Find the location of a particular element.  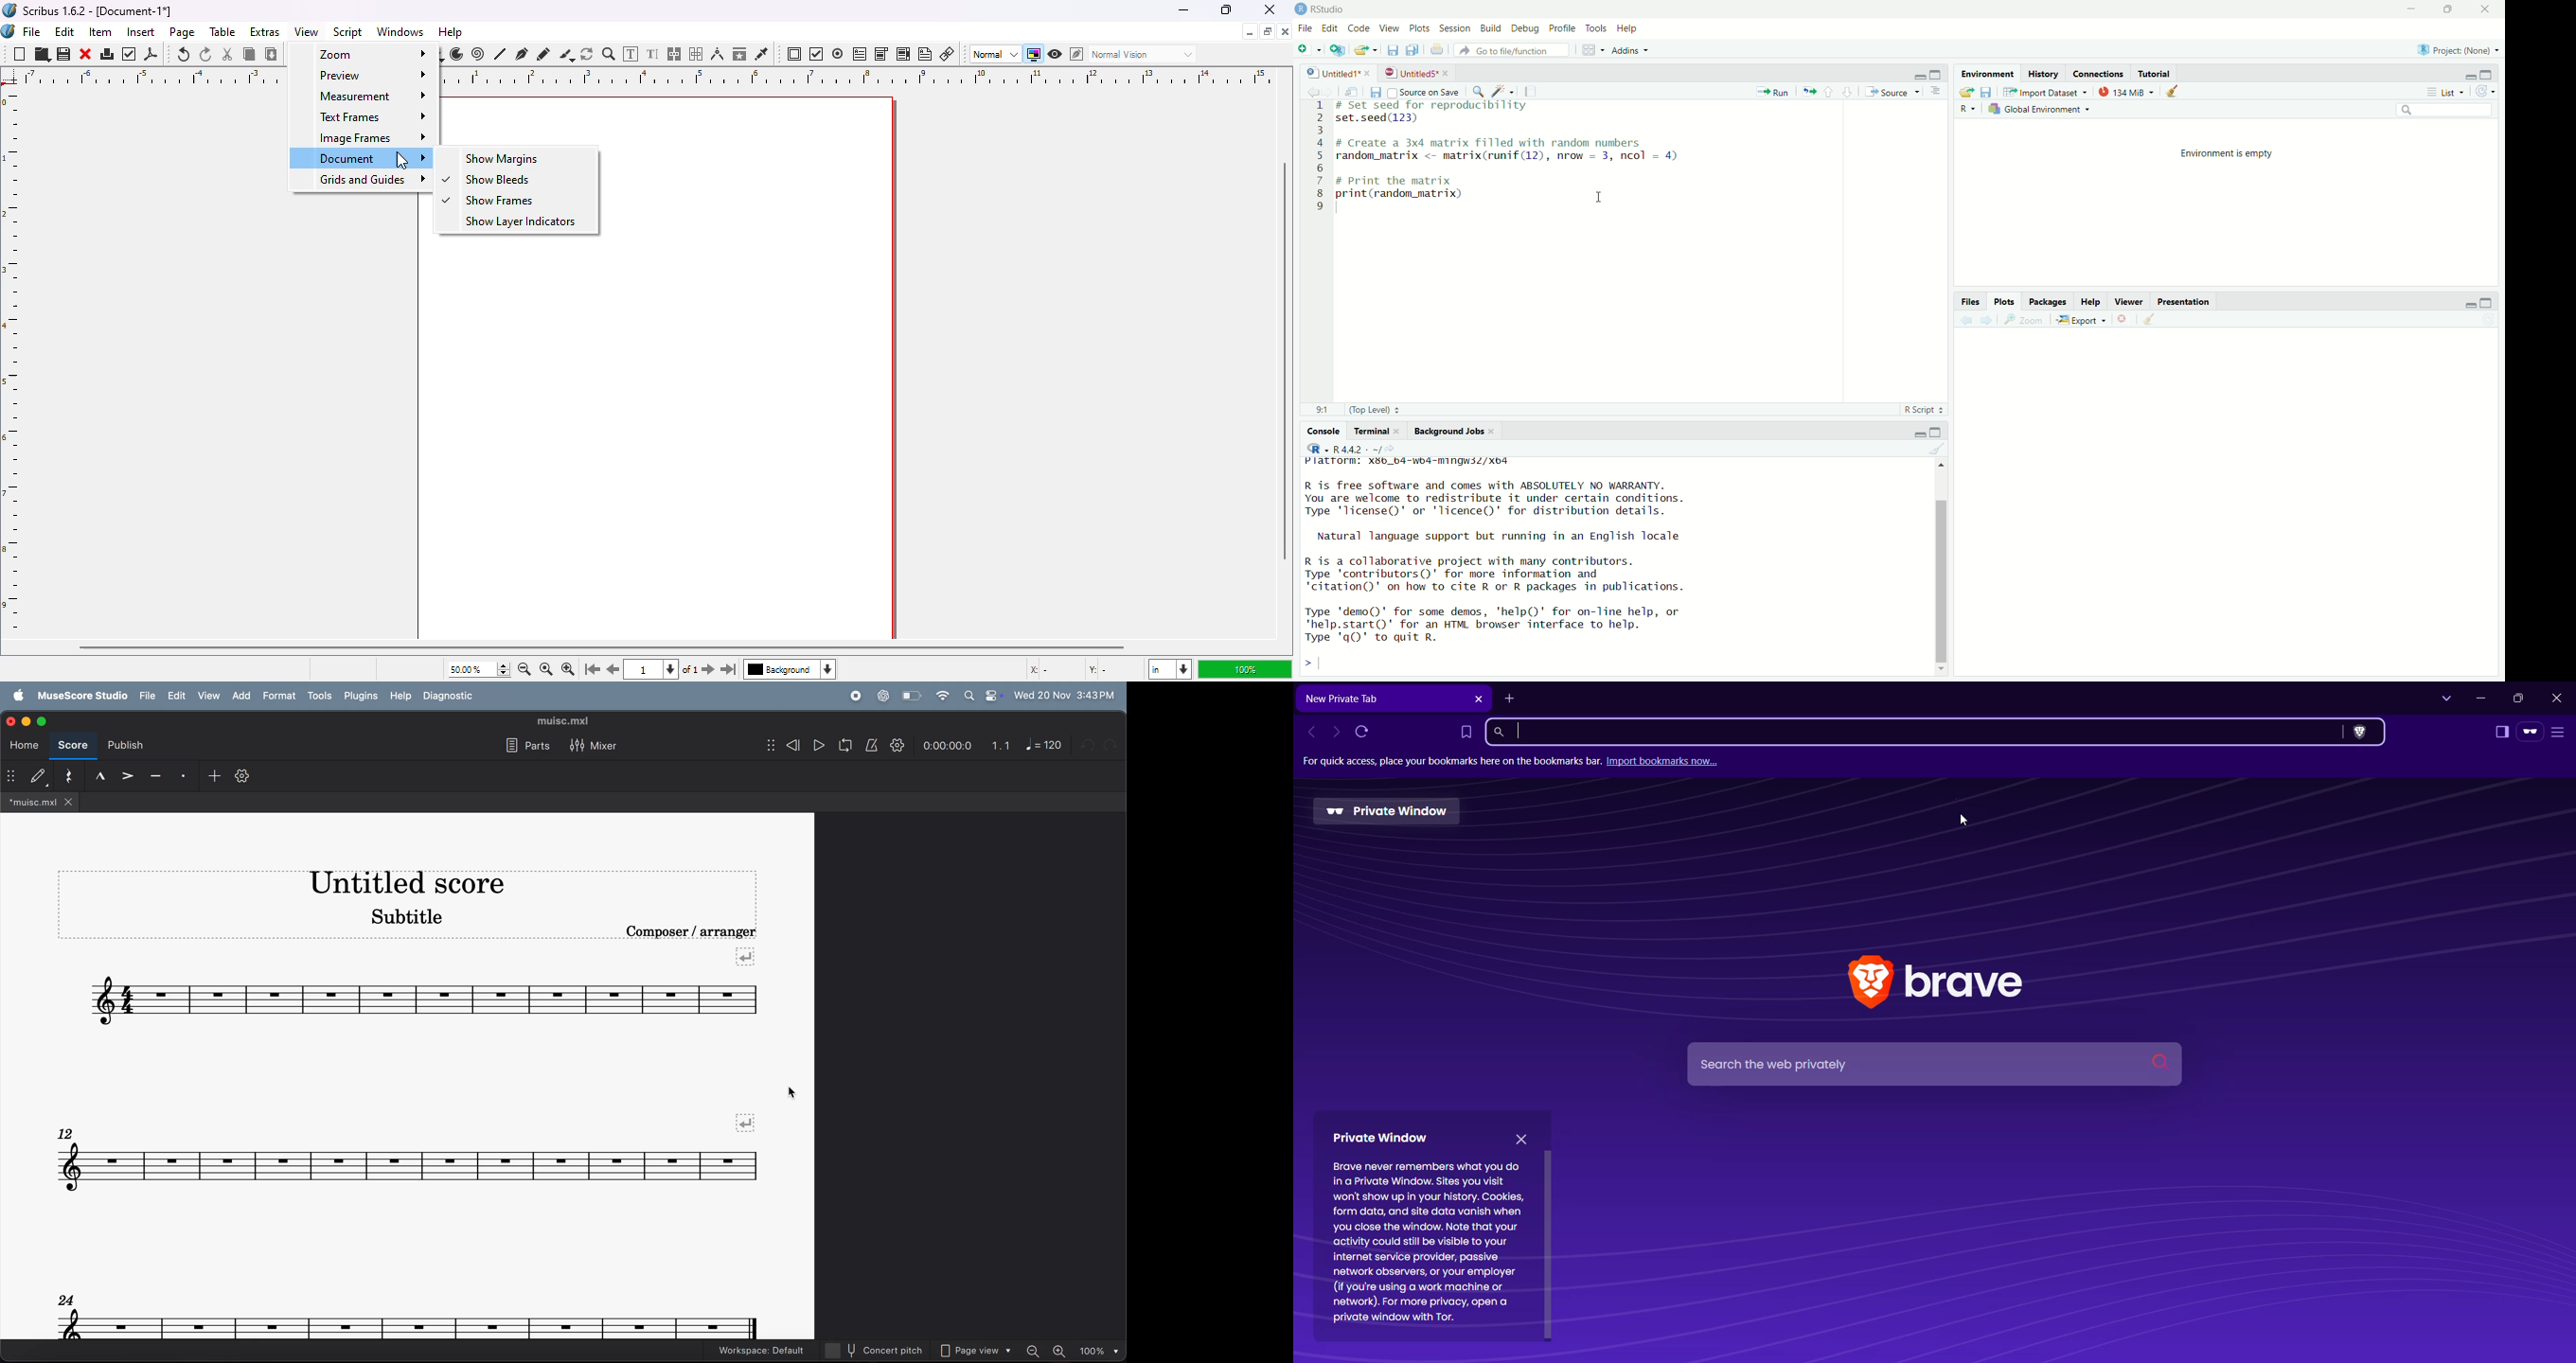

kh Global Environment + is located at coordinates (2040, 110).